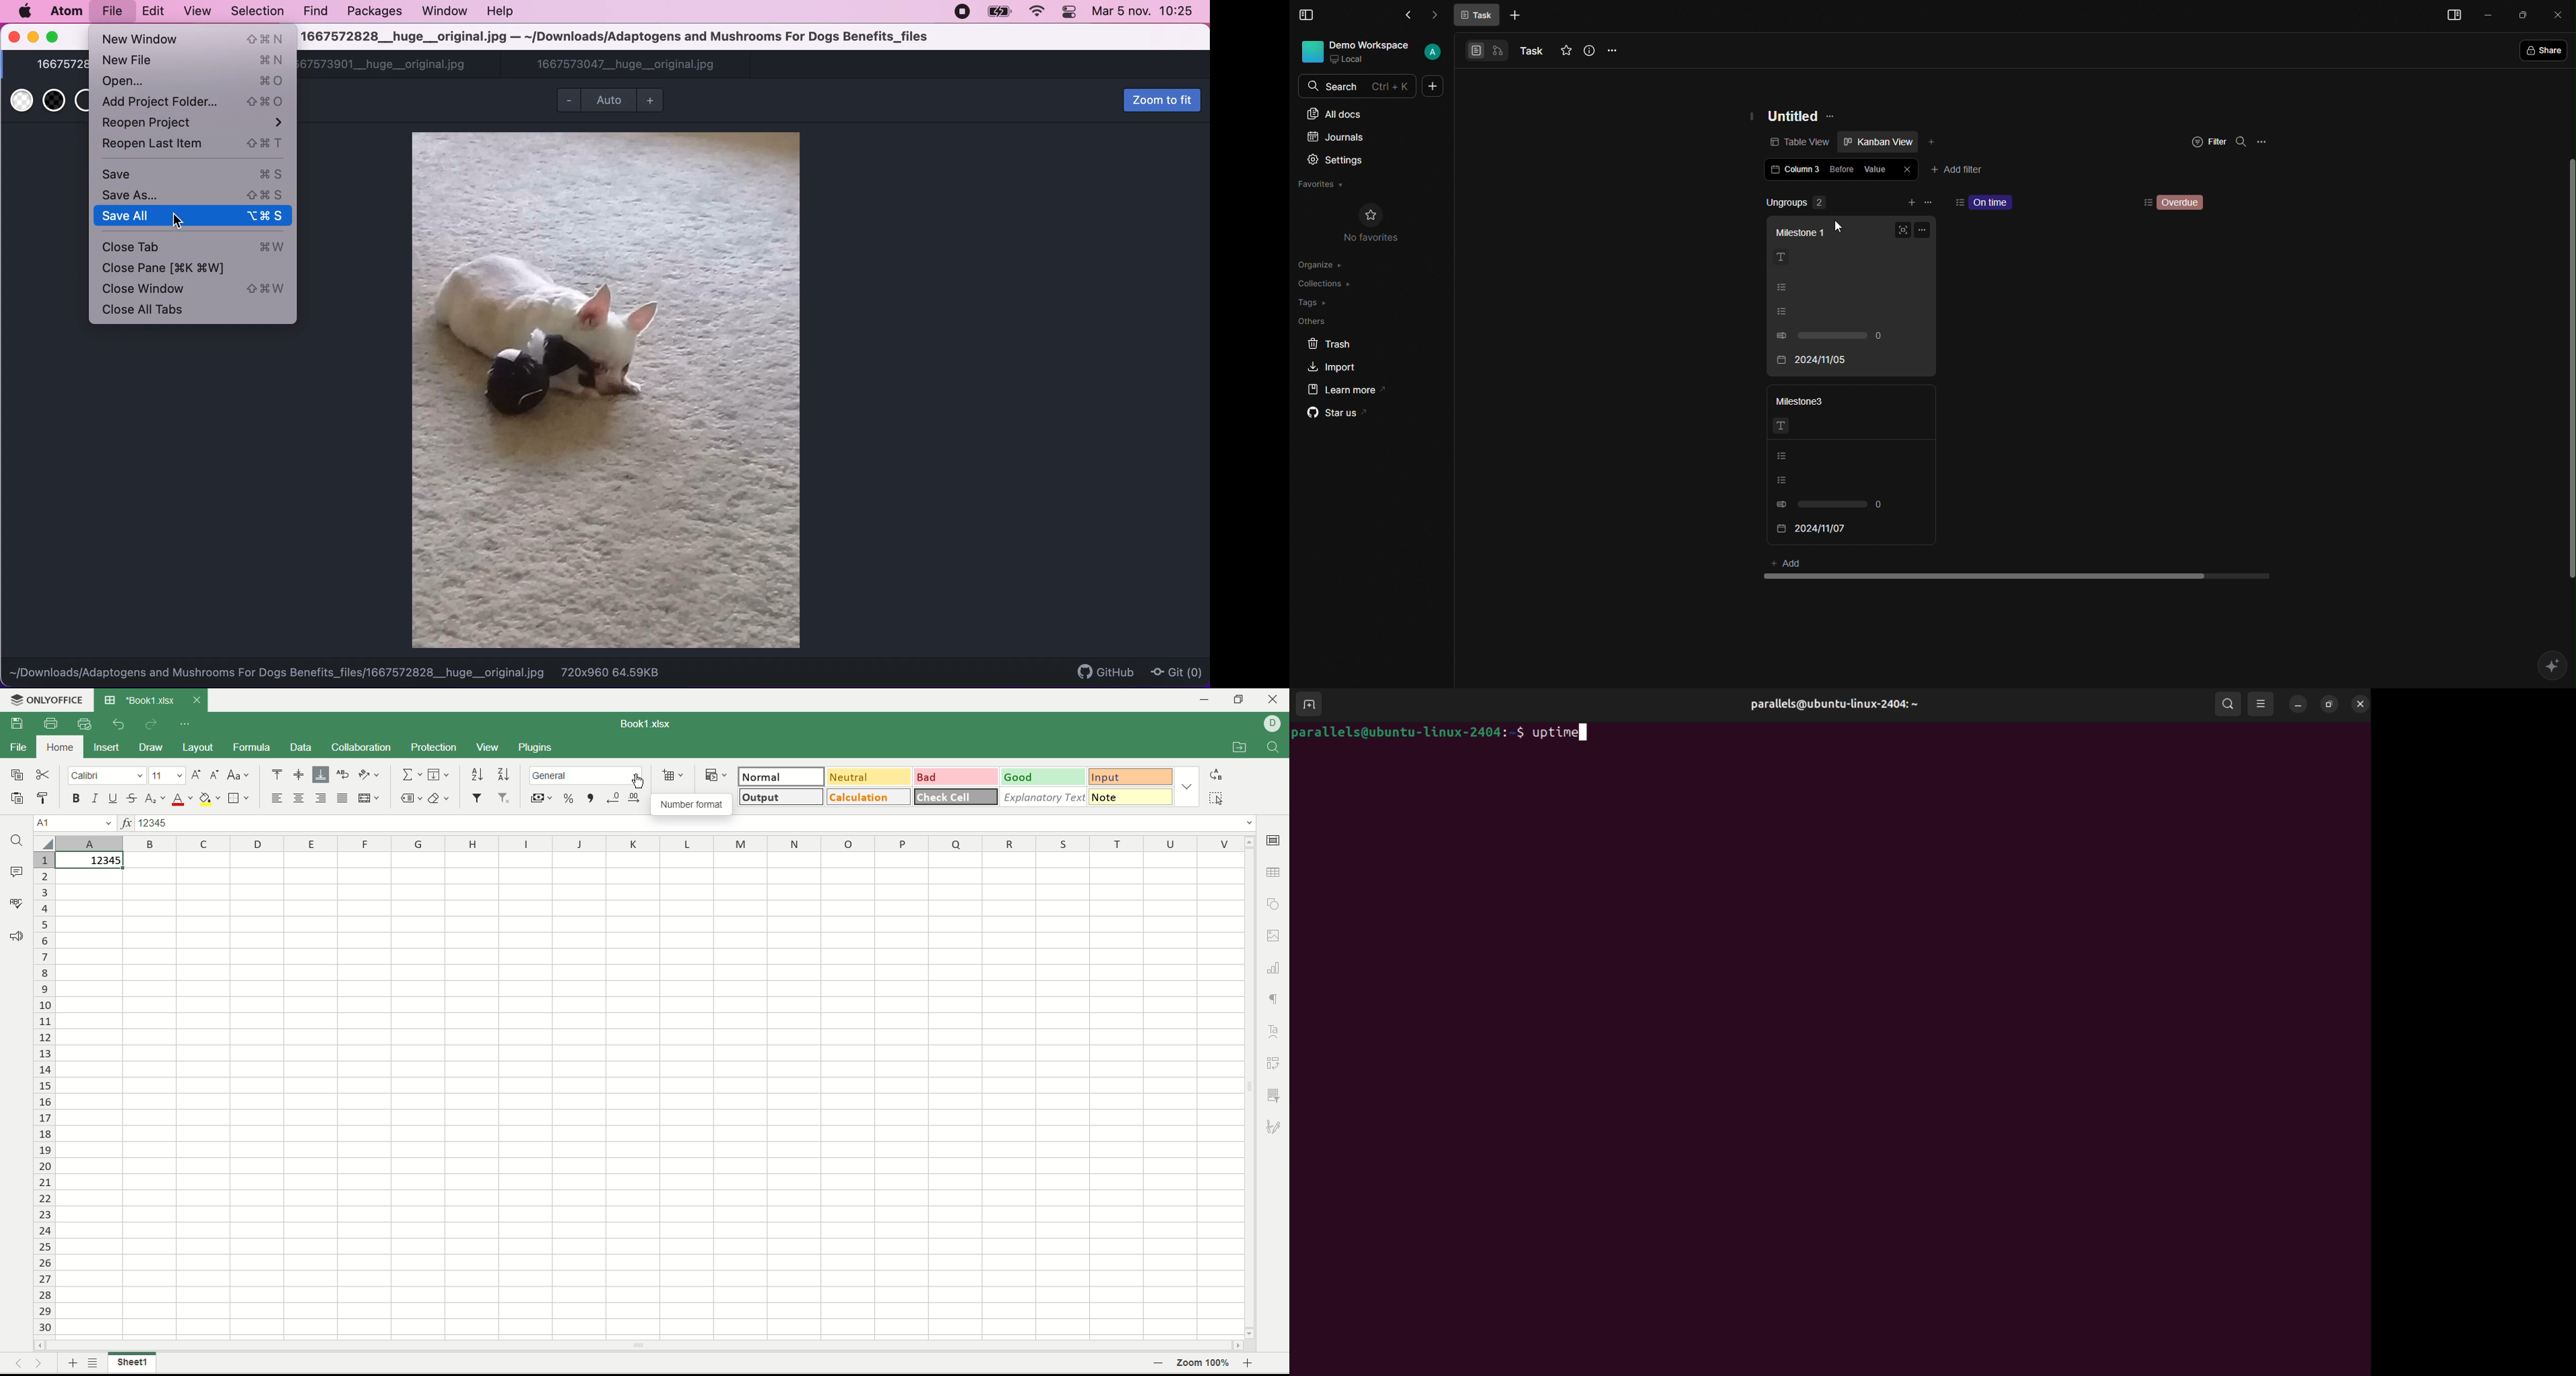  I want to click on vertical scroll bar, so click(1251, 1088).